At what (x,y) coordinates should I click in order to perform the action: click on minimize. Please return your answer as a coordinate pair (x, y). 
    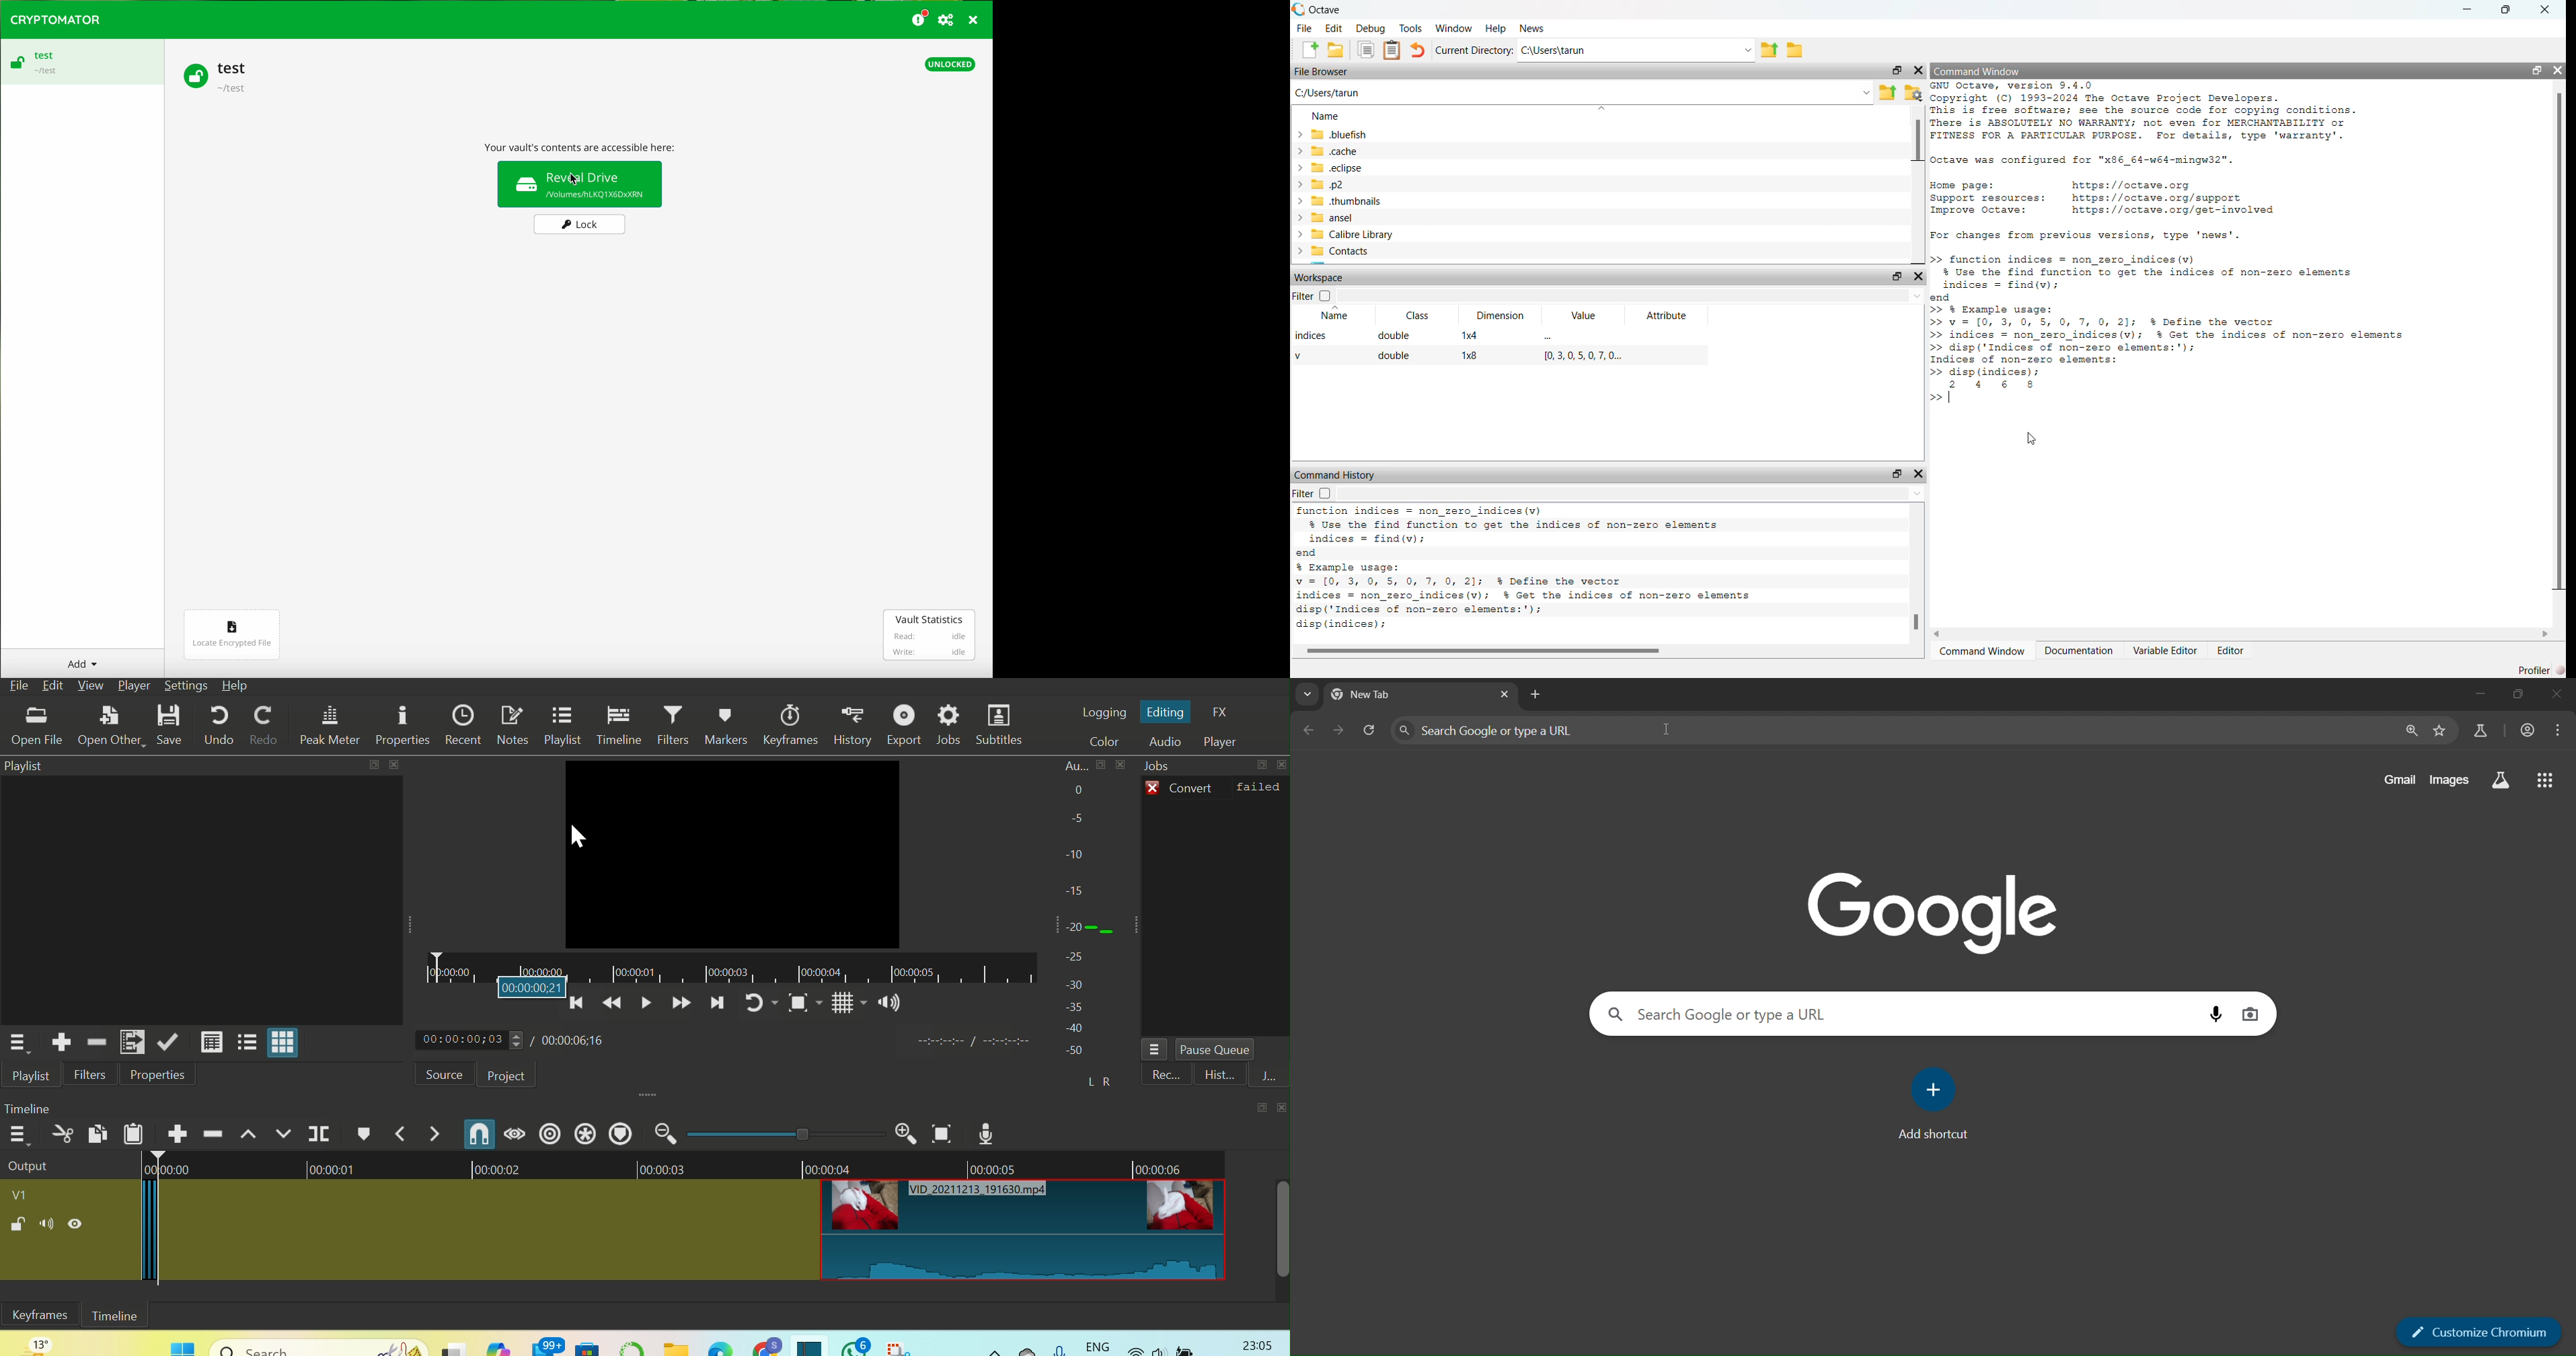
    Looking at the image, I should click on (2480, 694).